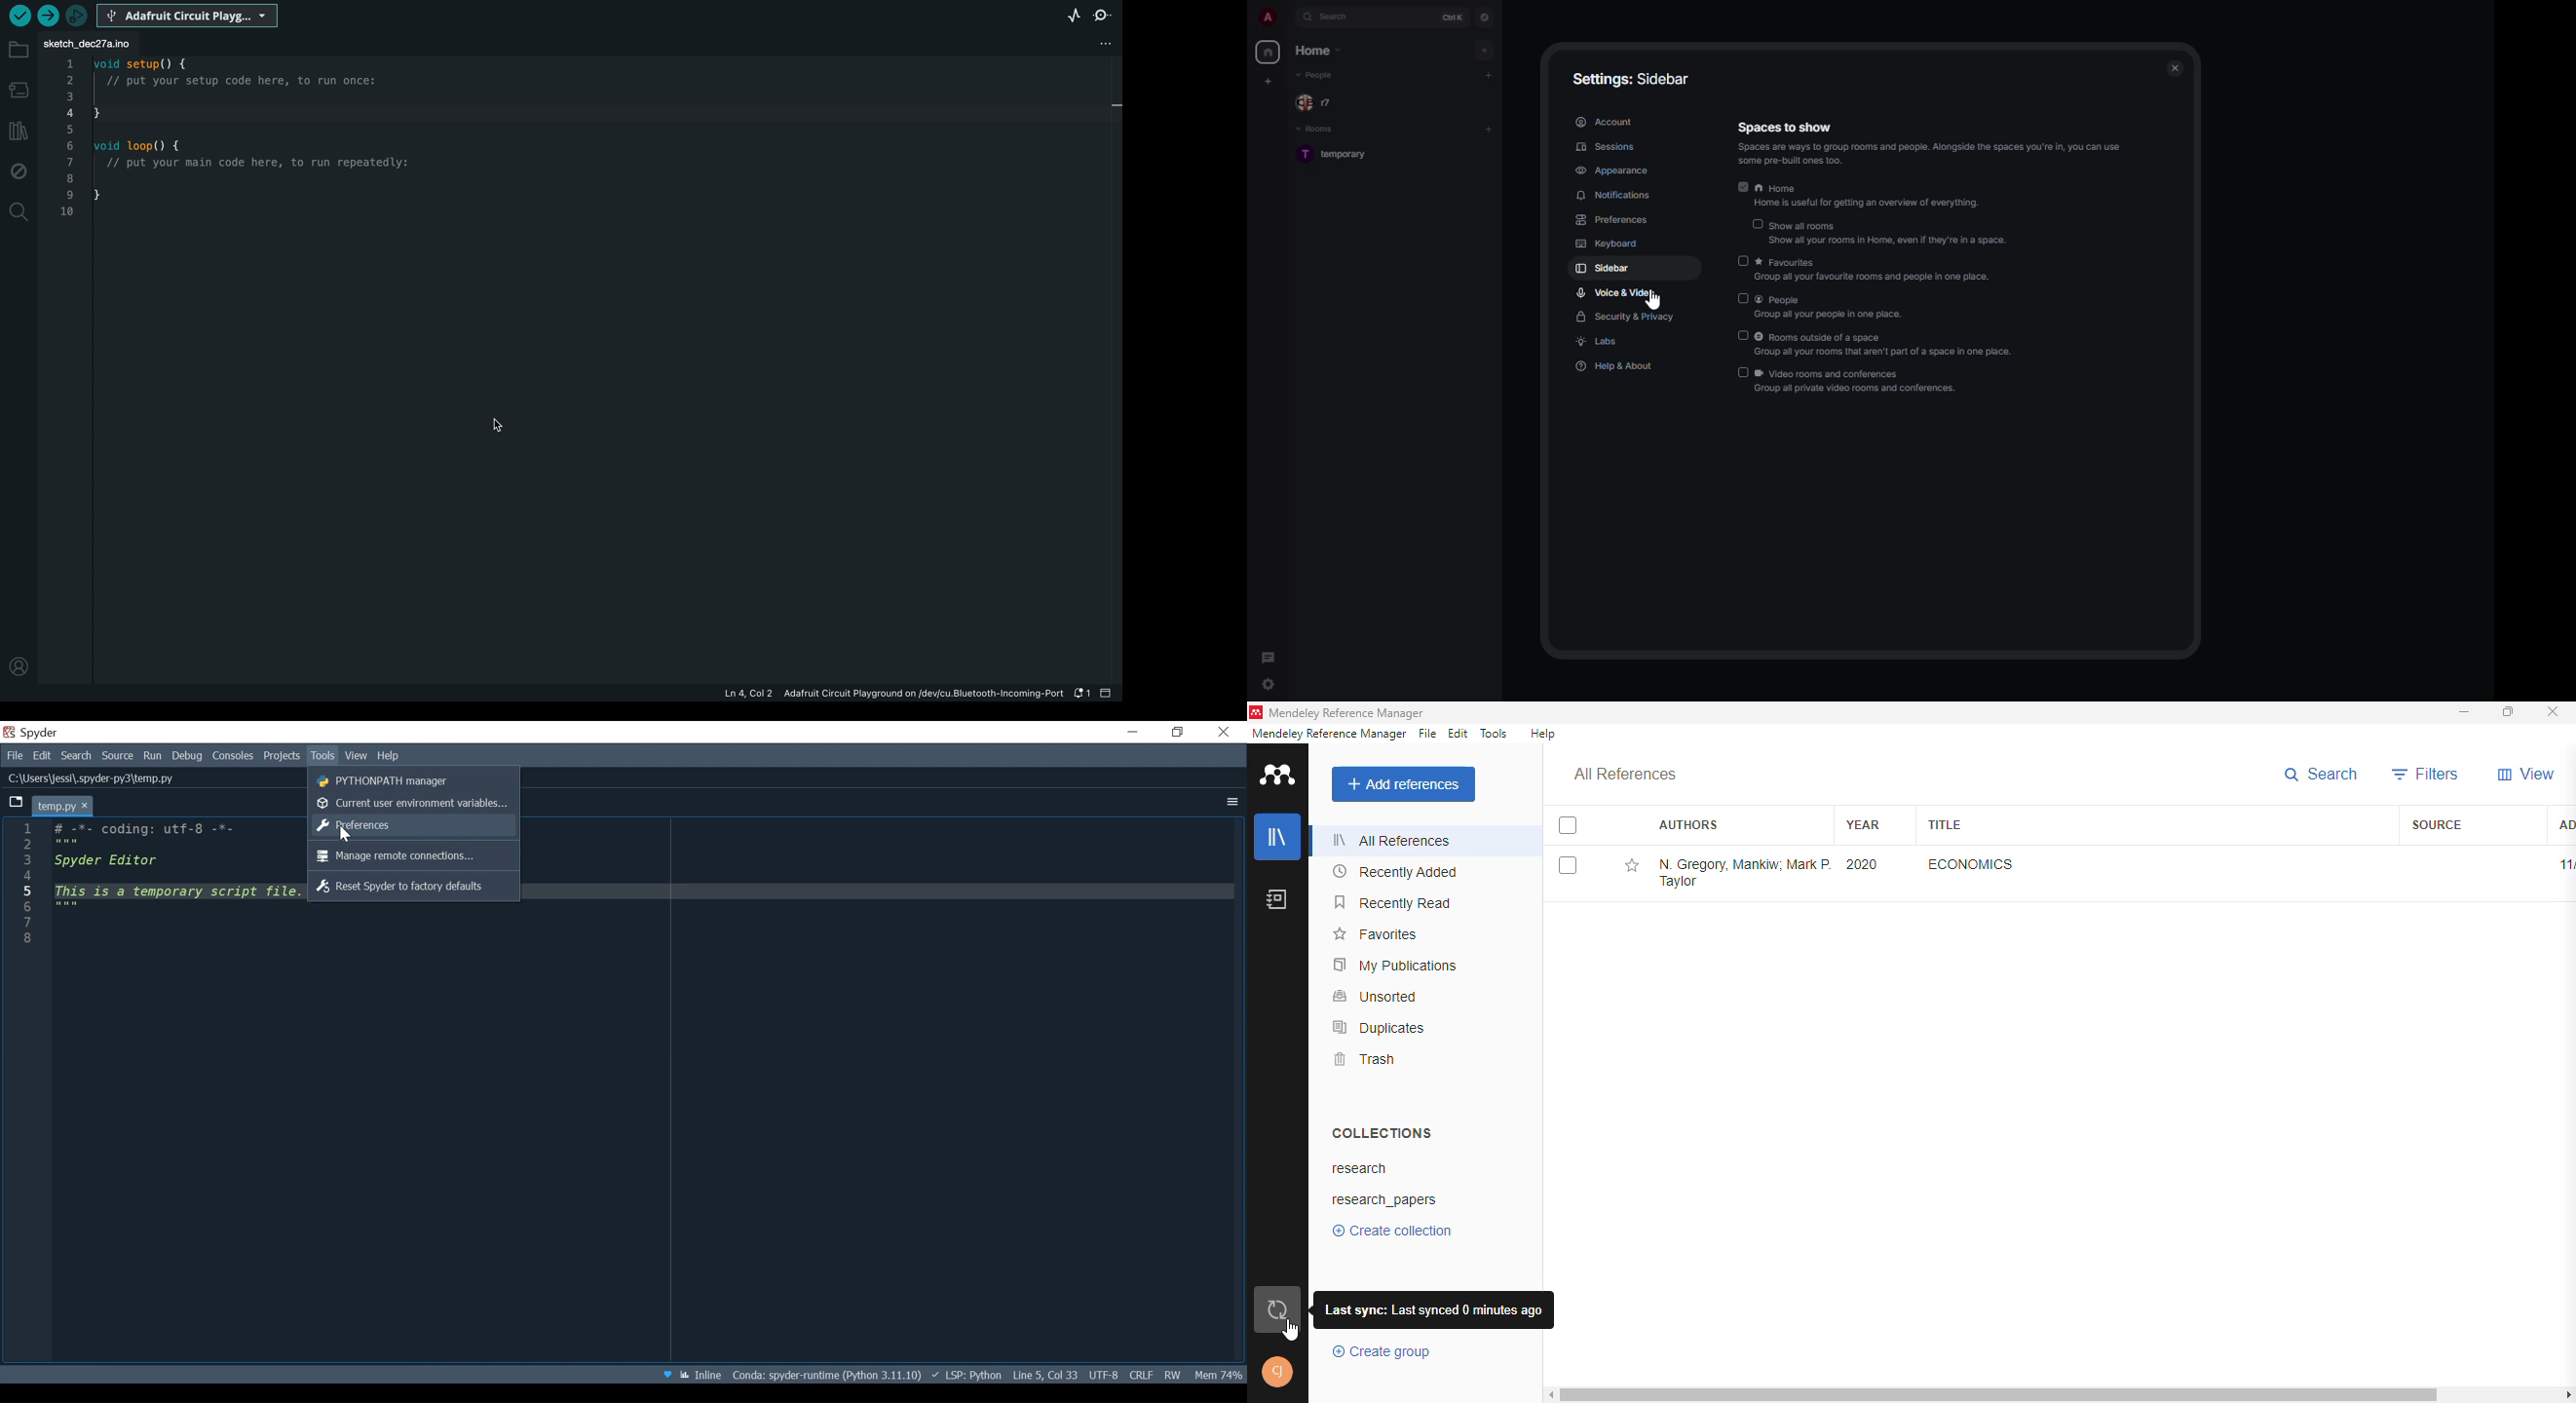  Describe the element at coordinates (75, 756) in the screenshot. I see `Search` at that location.